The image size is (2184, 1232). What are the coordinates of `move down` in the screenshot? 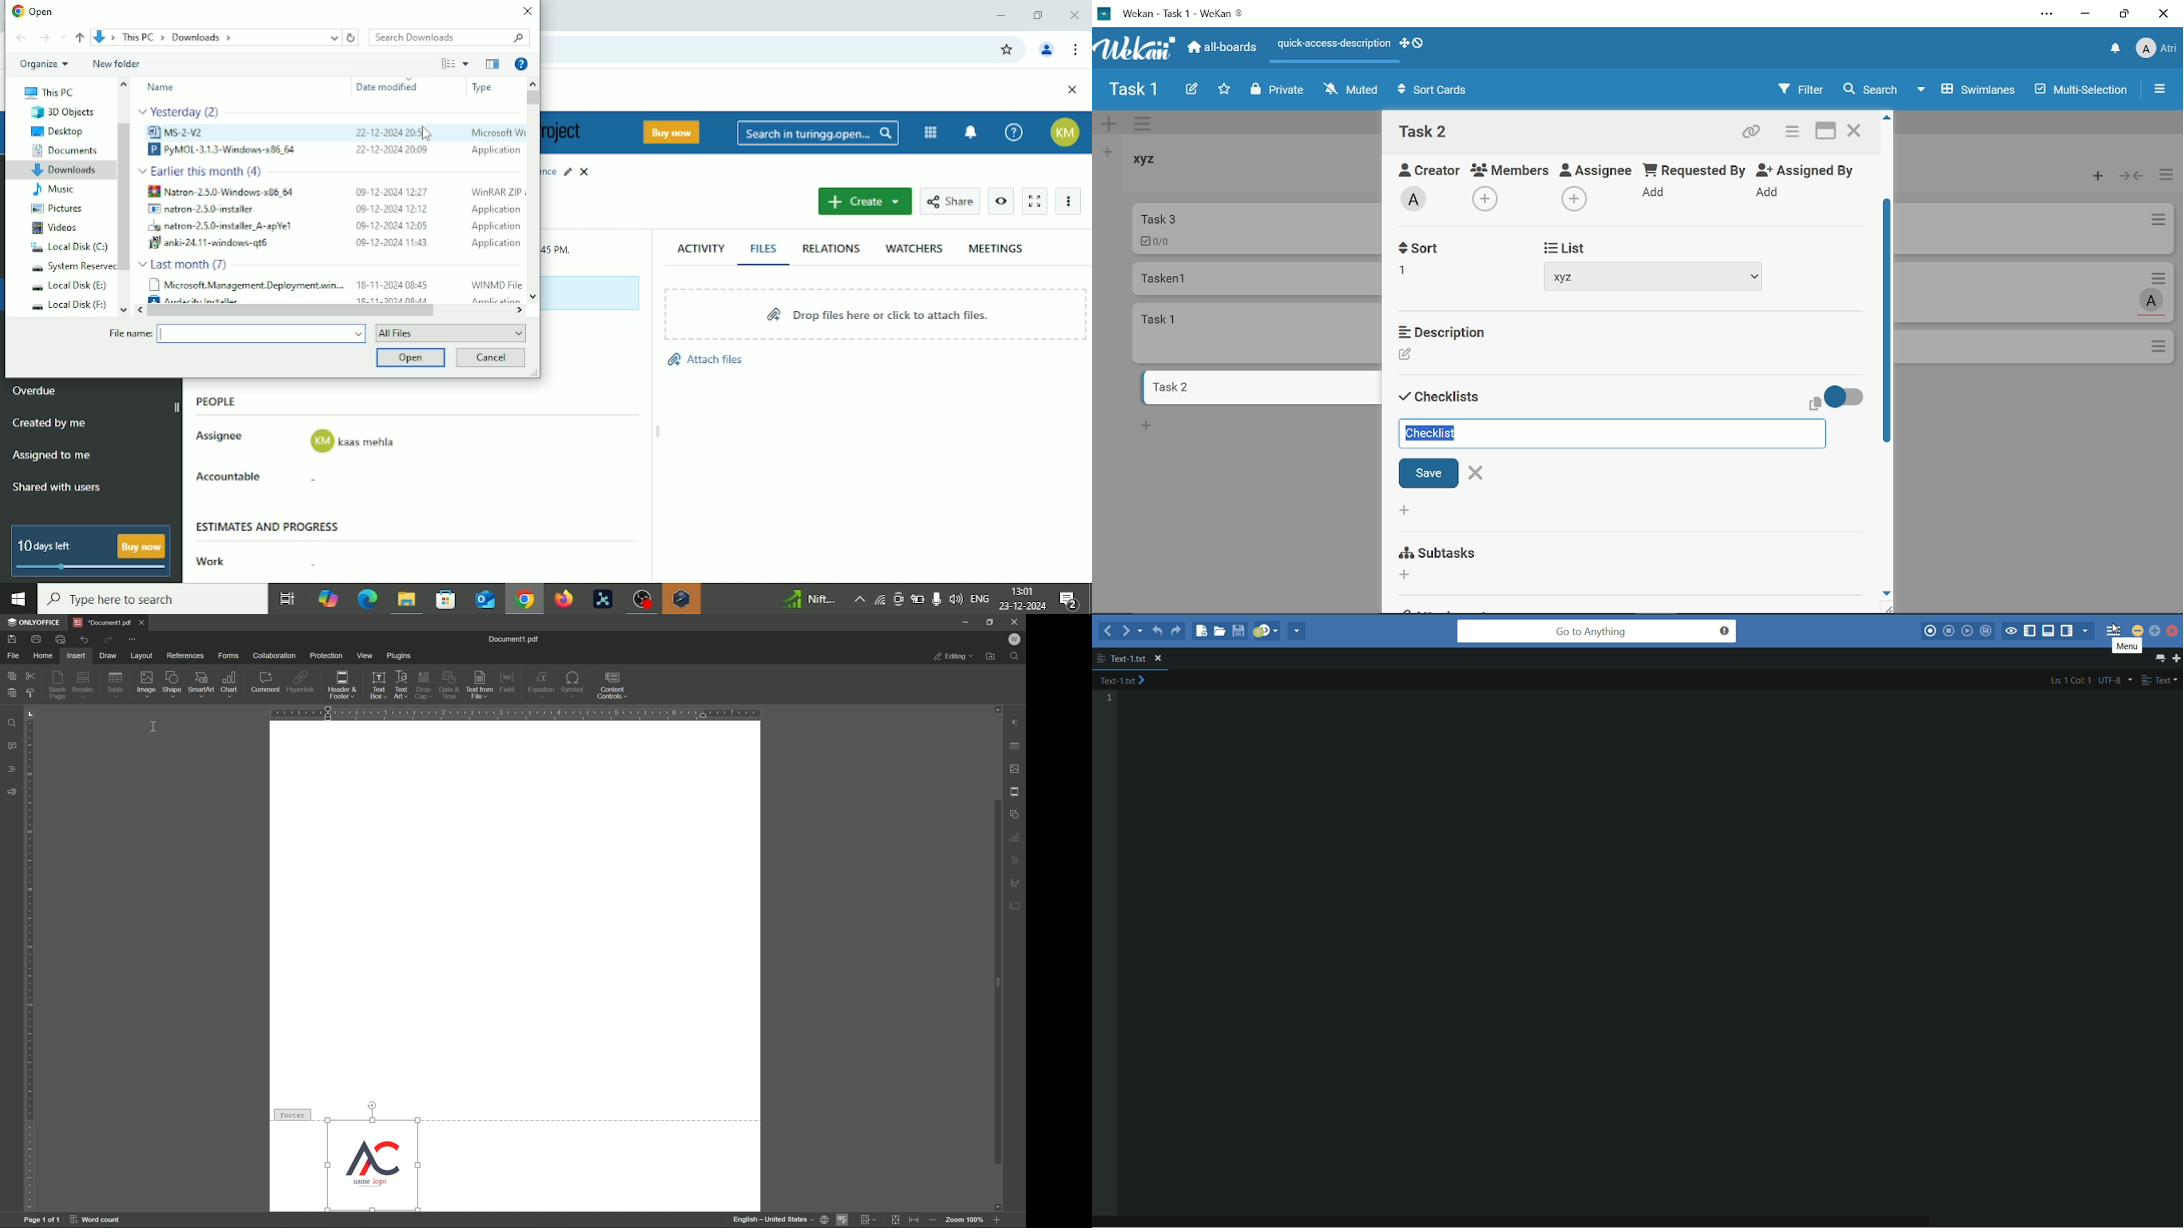 It's located at (121, 310).